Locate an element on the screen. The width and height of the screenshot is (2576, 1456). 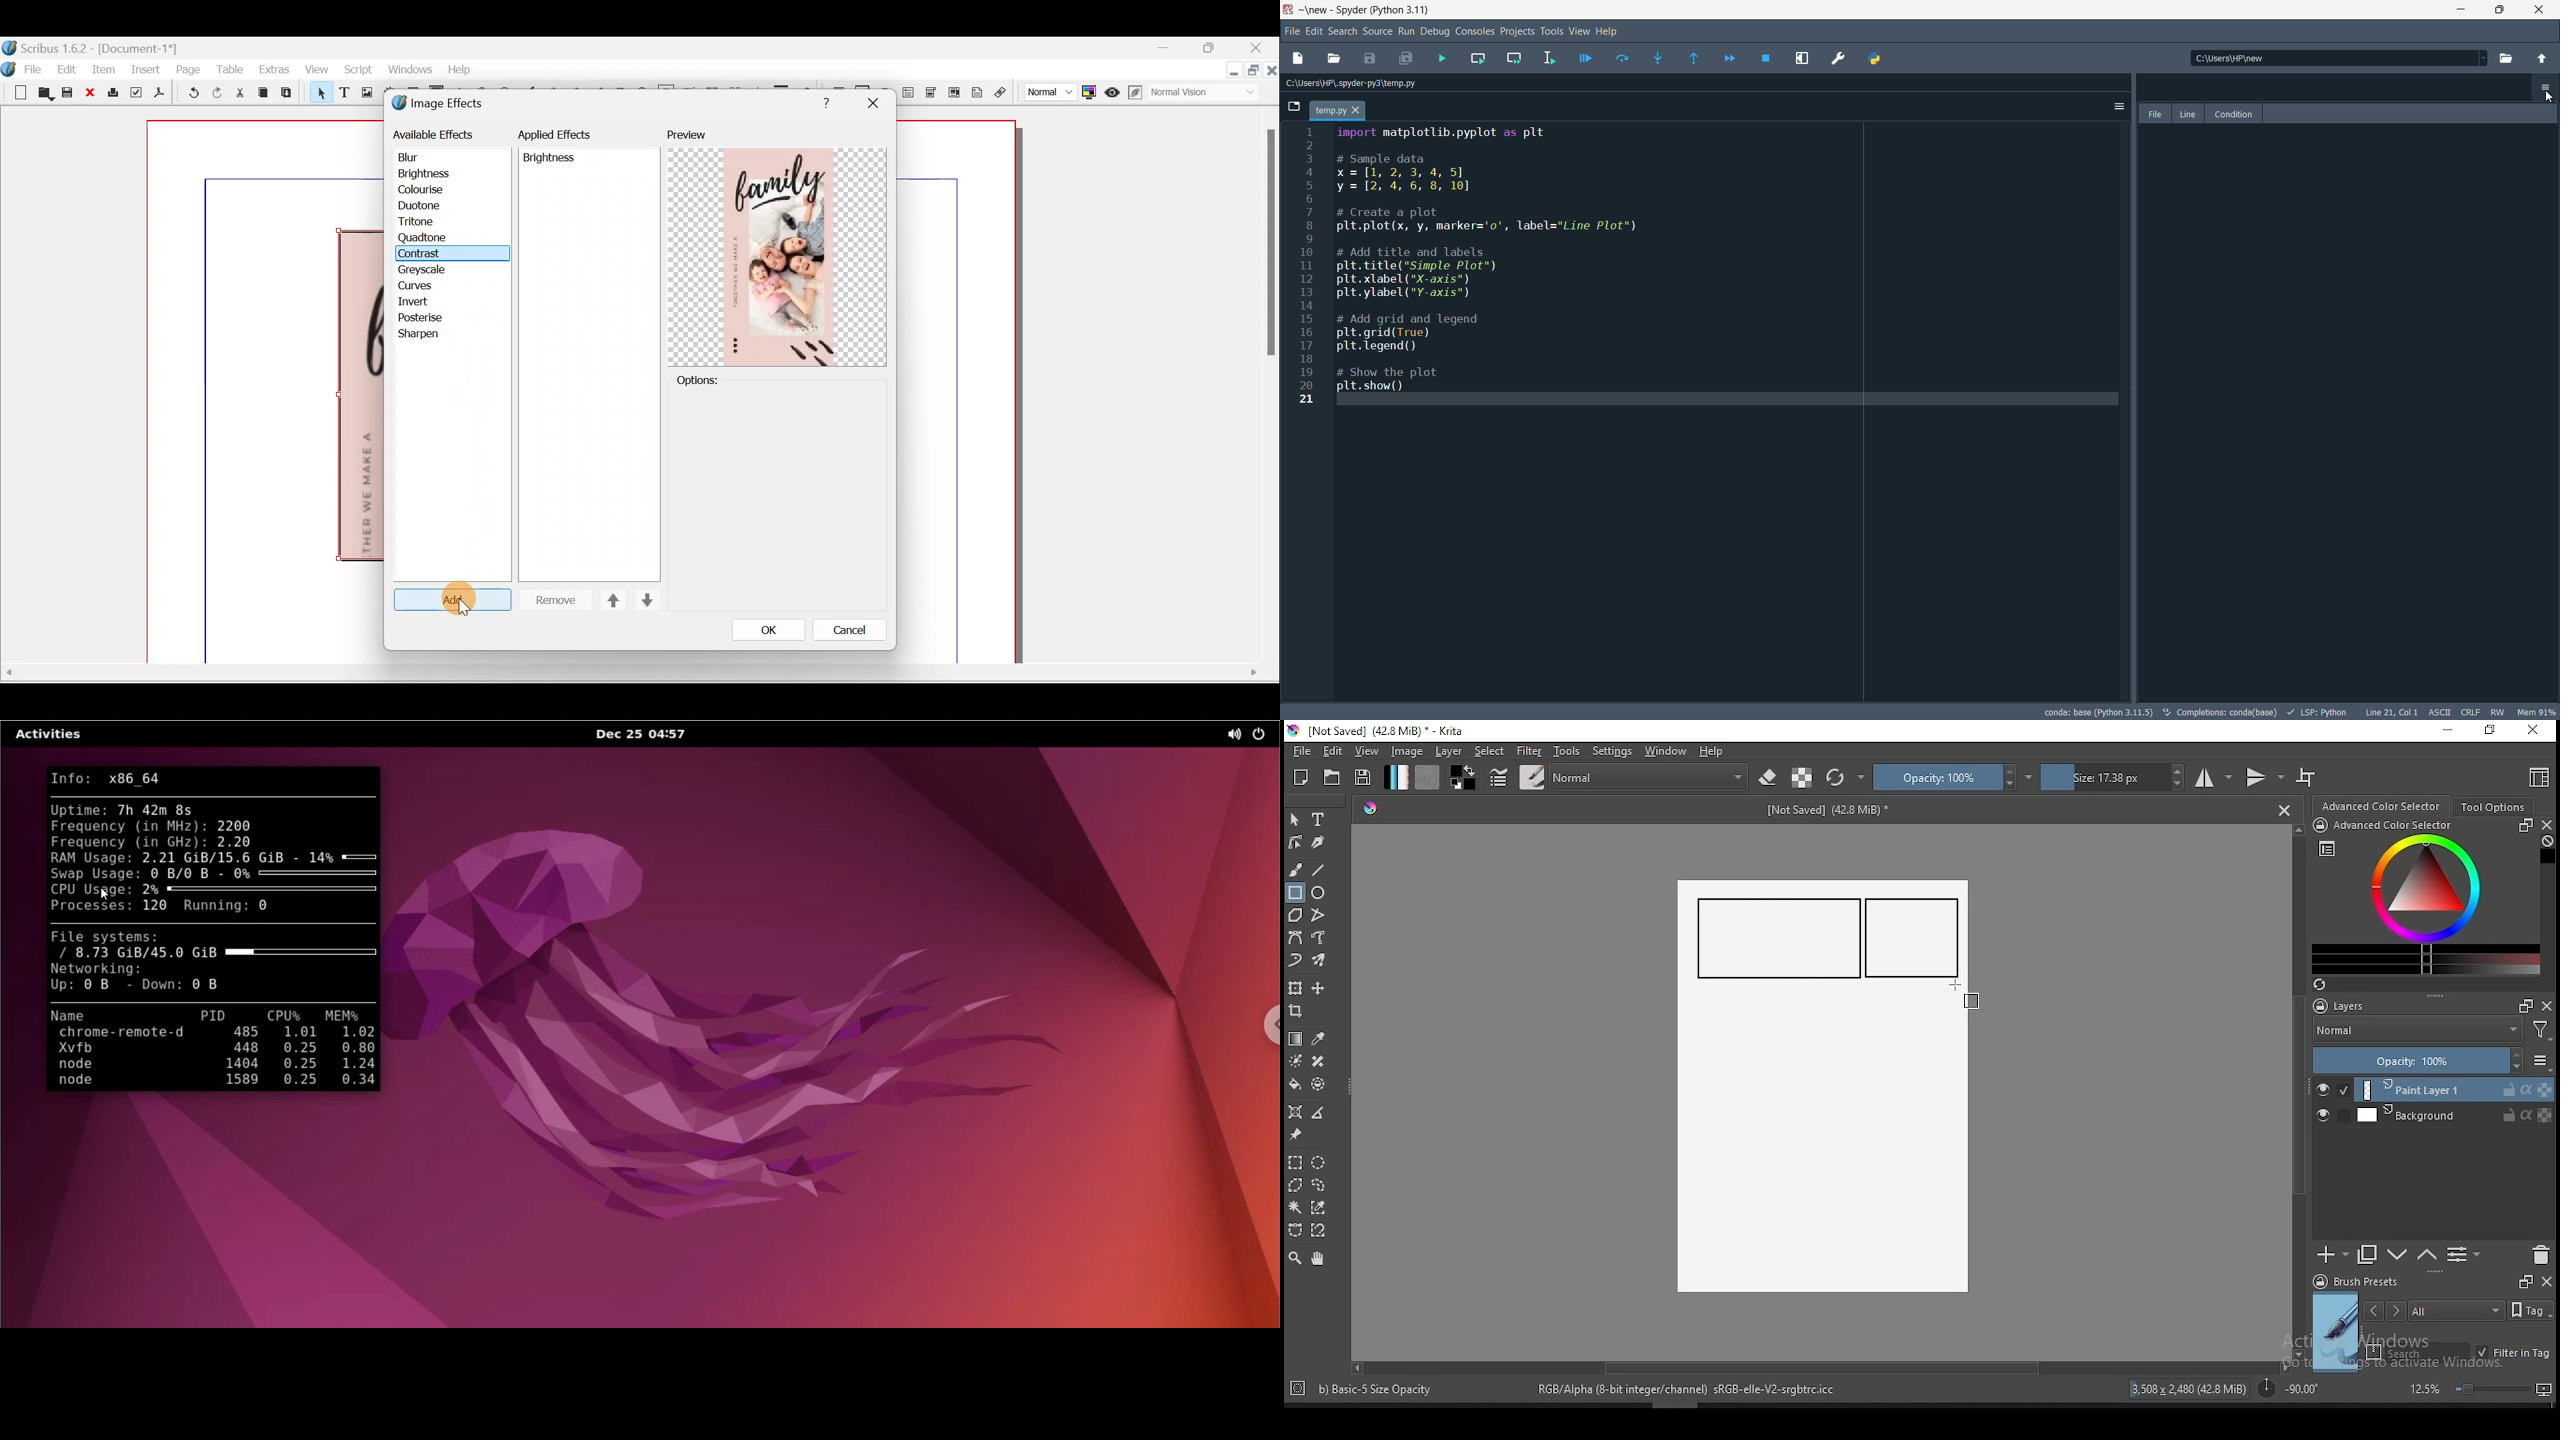
File is located at coordinates (35, 68).